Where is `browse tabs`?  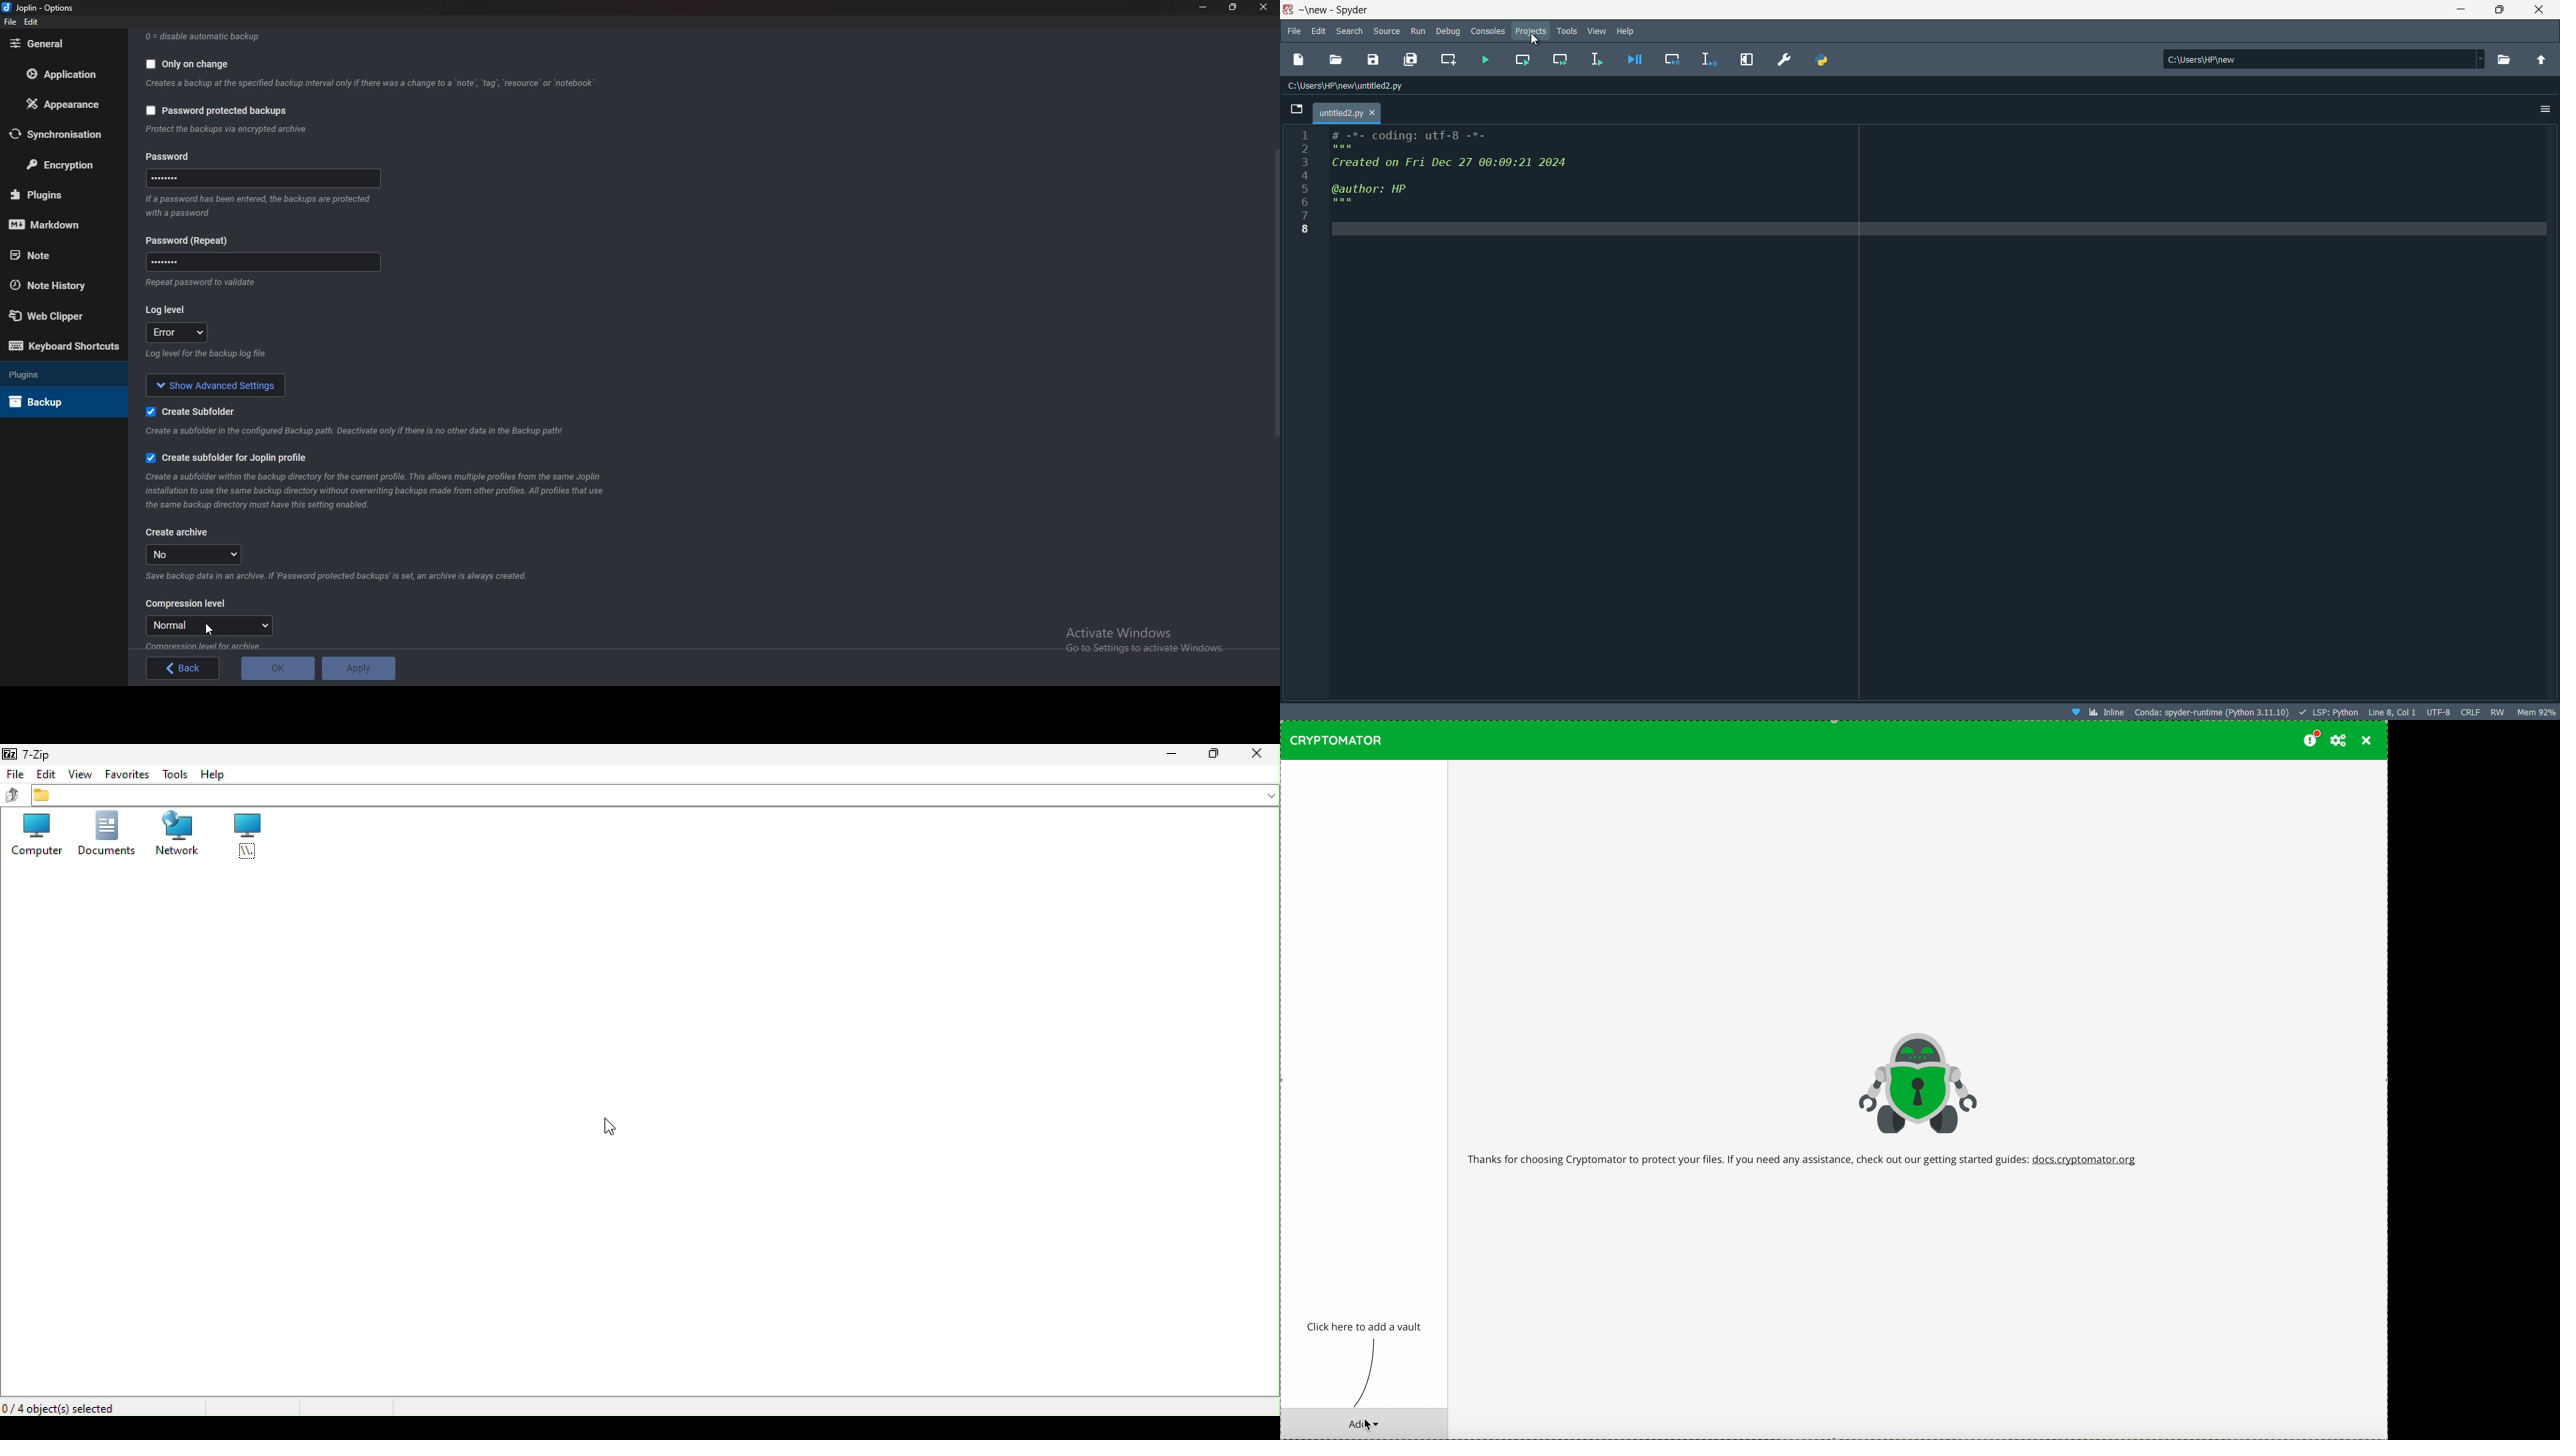 browse tabs is located at coordinates (1299, 107).